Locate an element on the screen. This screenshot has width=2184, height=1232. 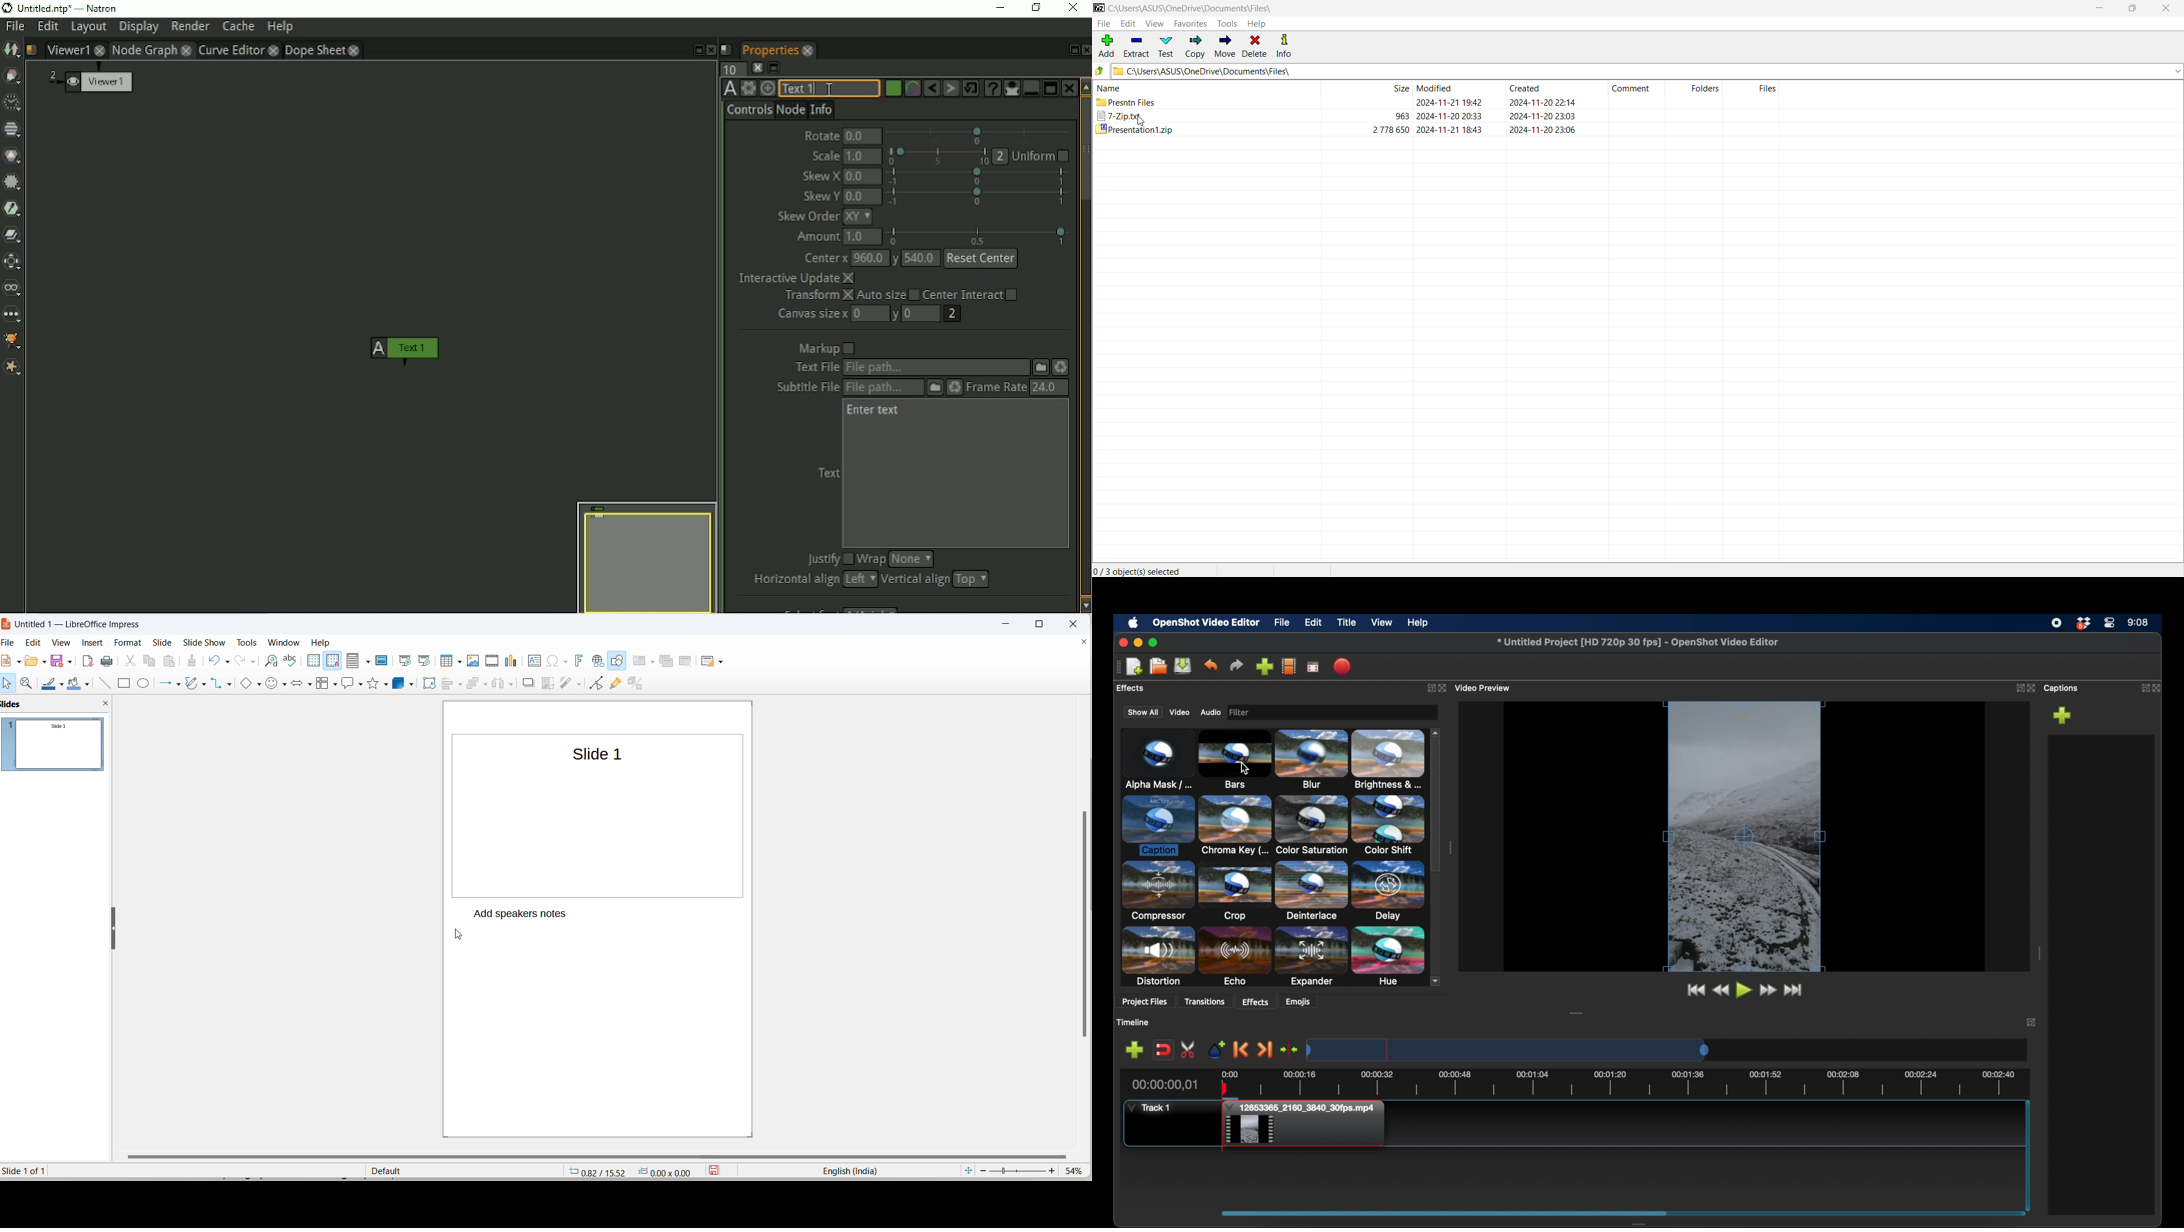
Properties is located at coordinates (769, 50).